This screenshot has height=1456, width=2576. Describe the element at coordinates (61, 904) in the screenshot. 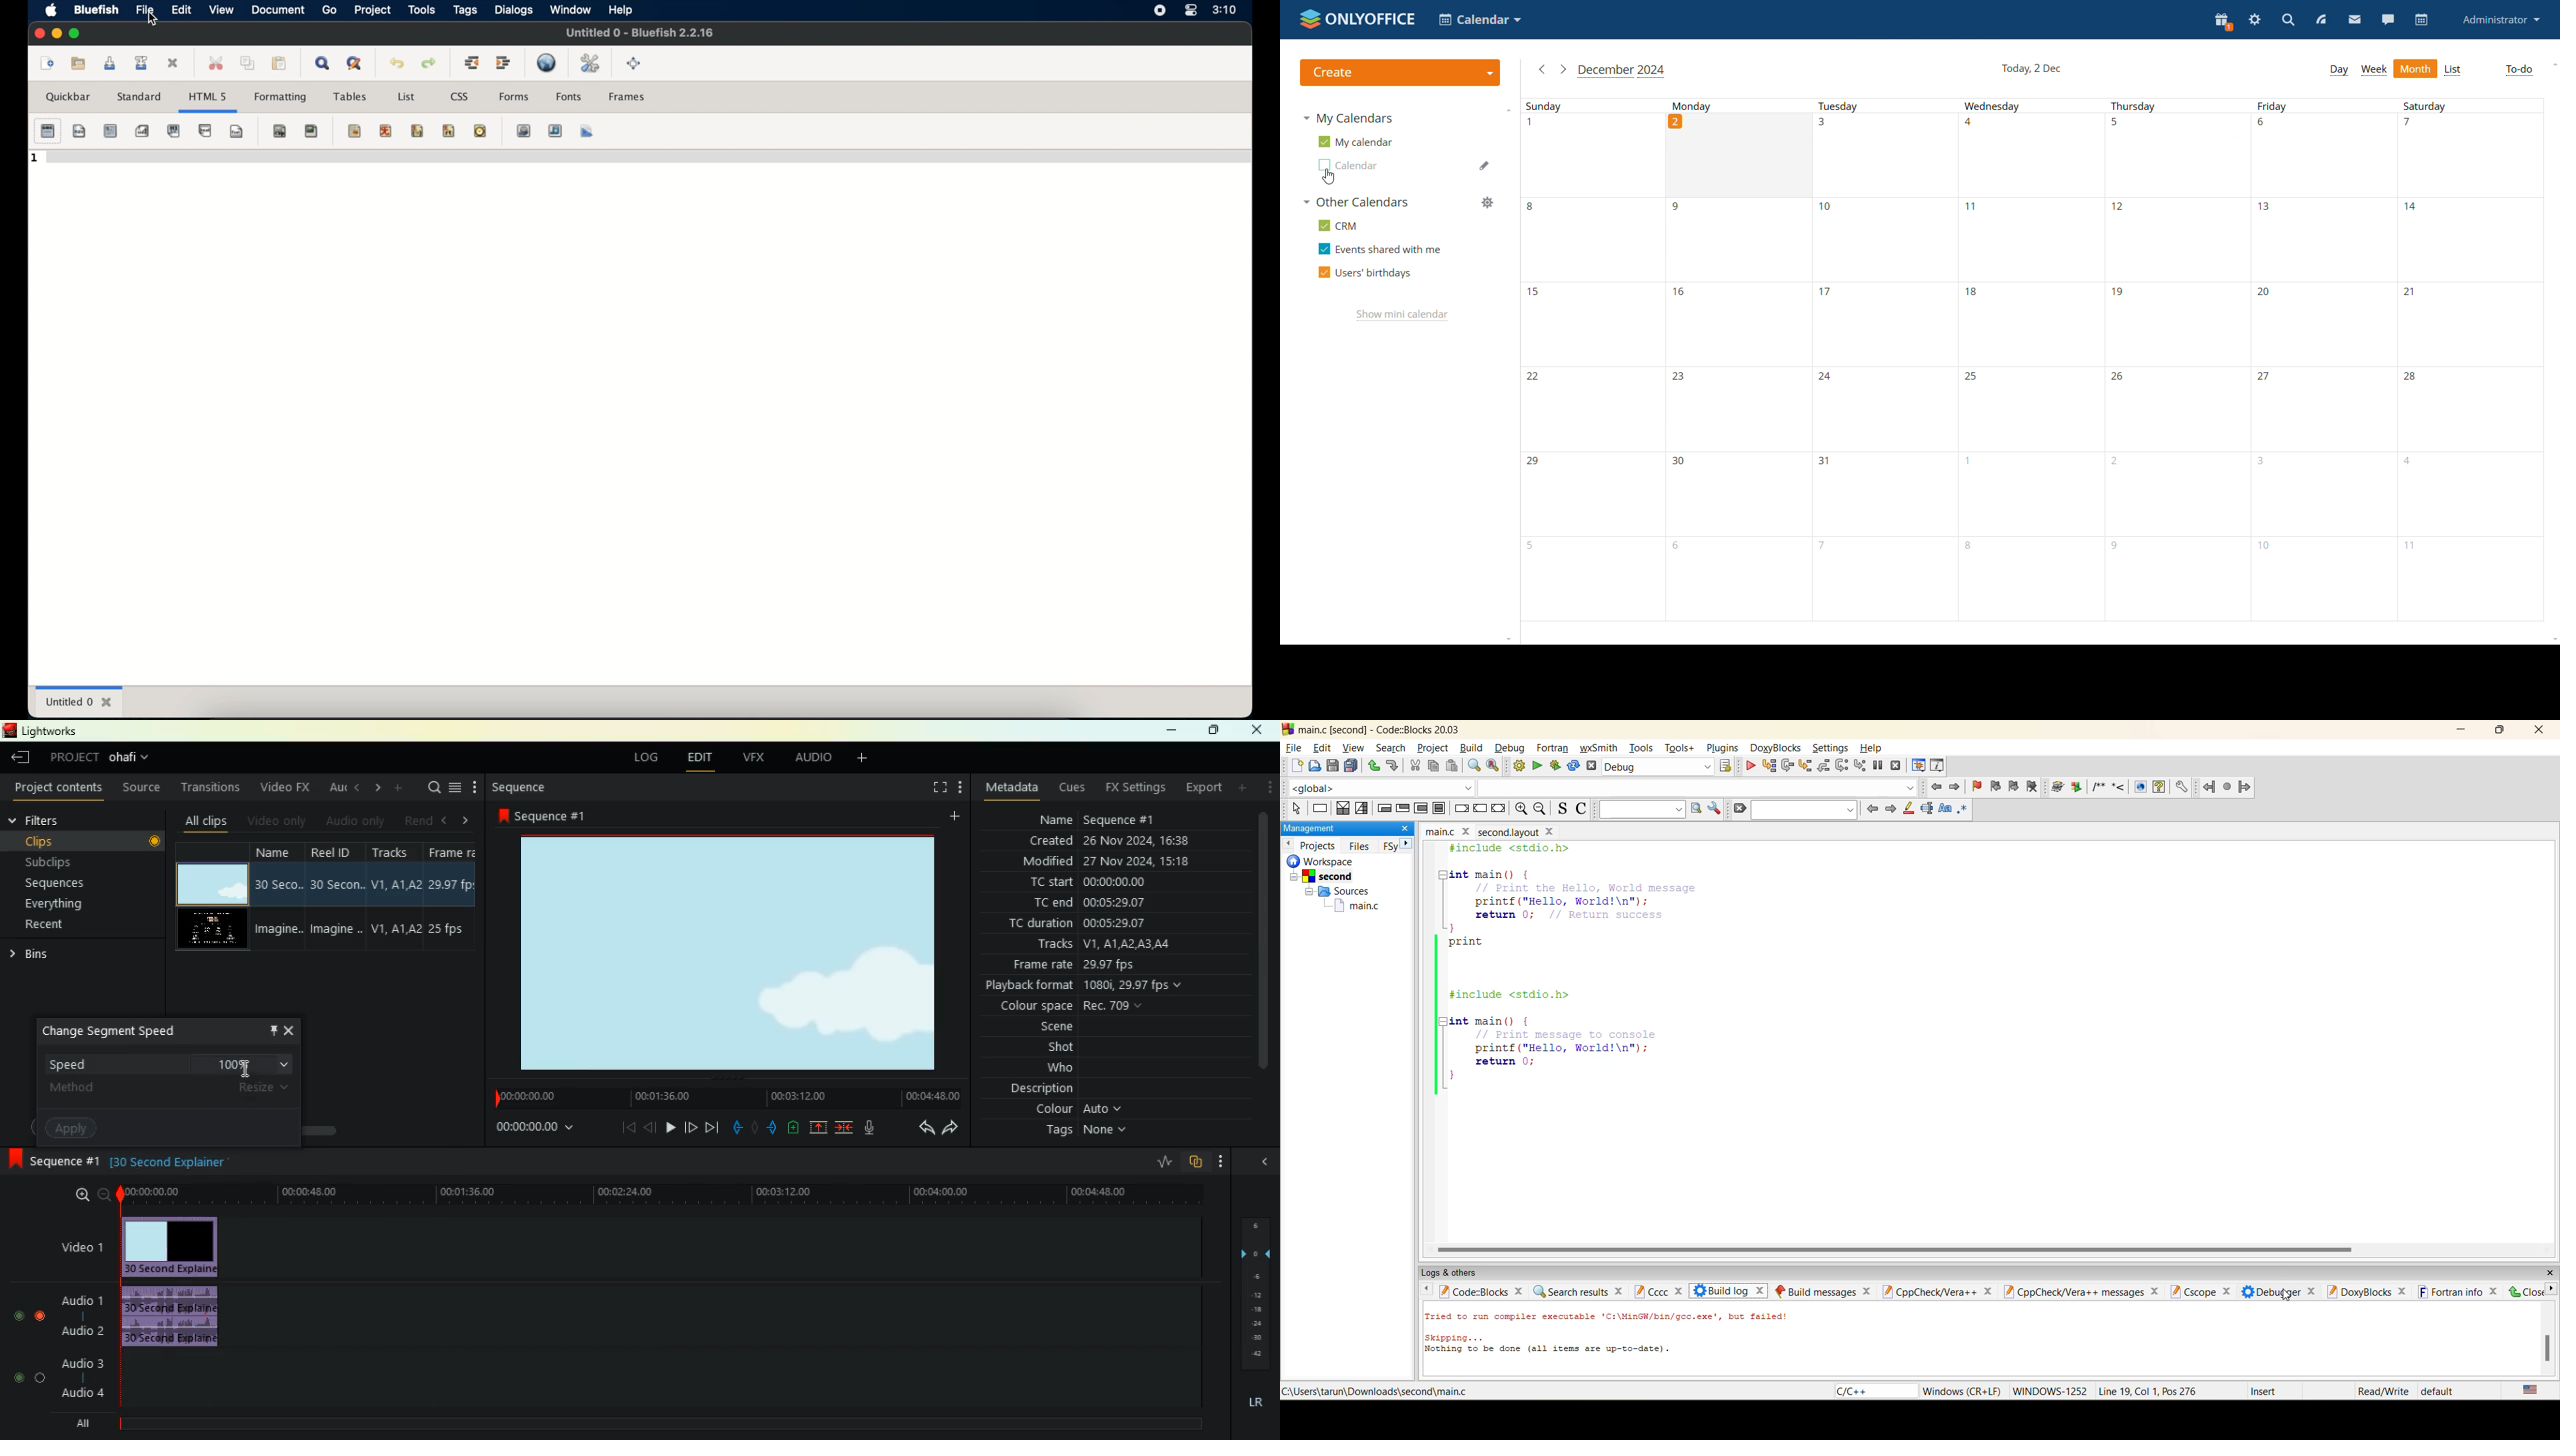

I see `everything` at that location.